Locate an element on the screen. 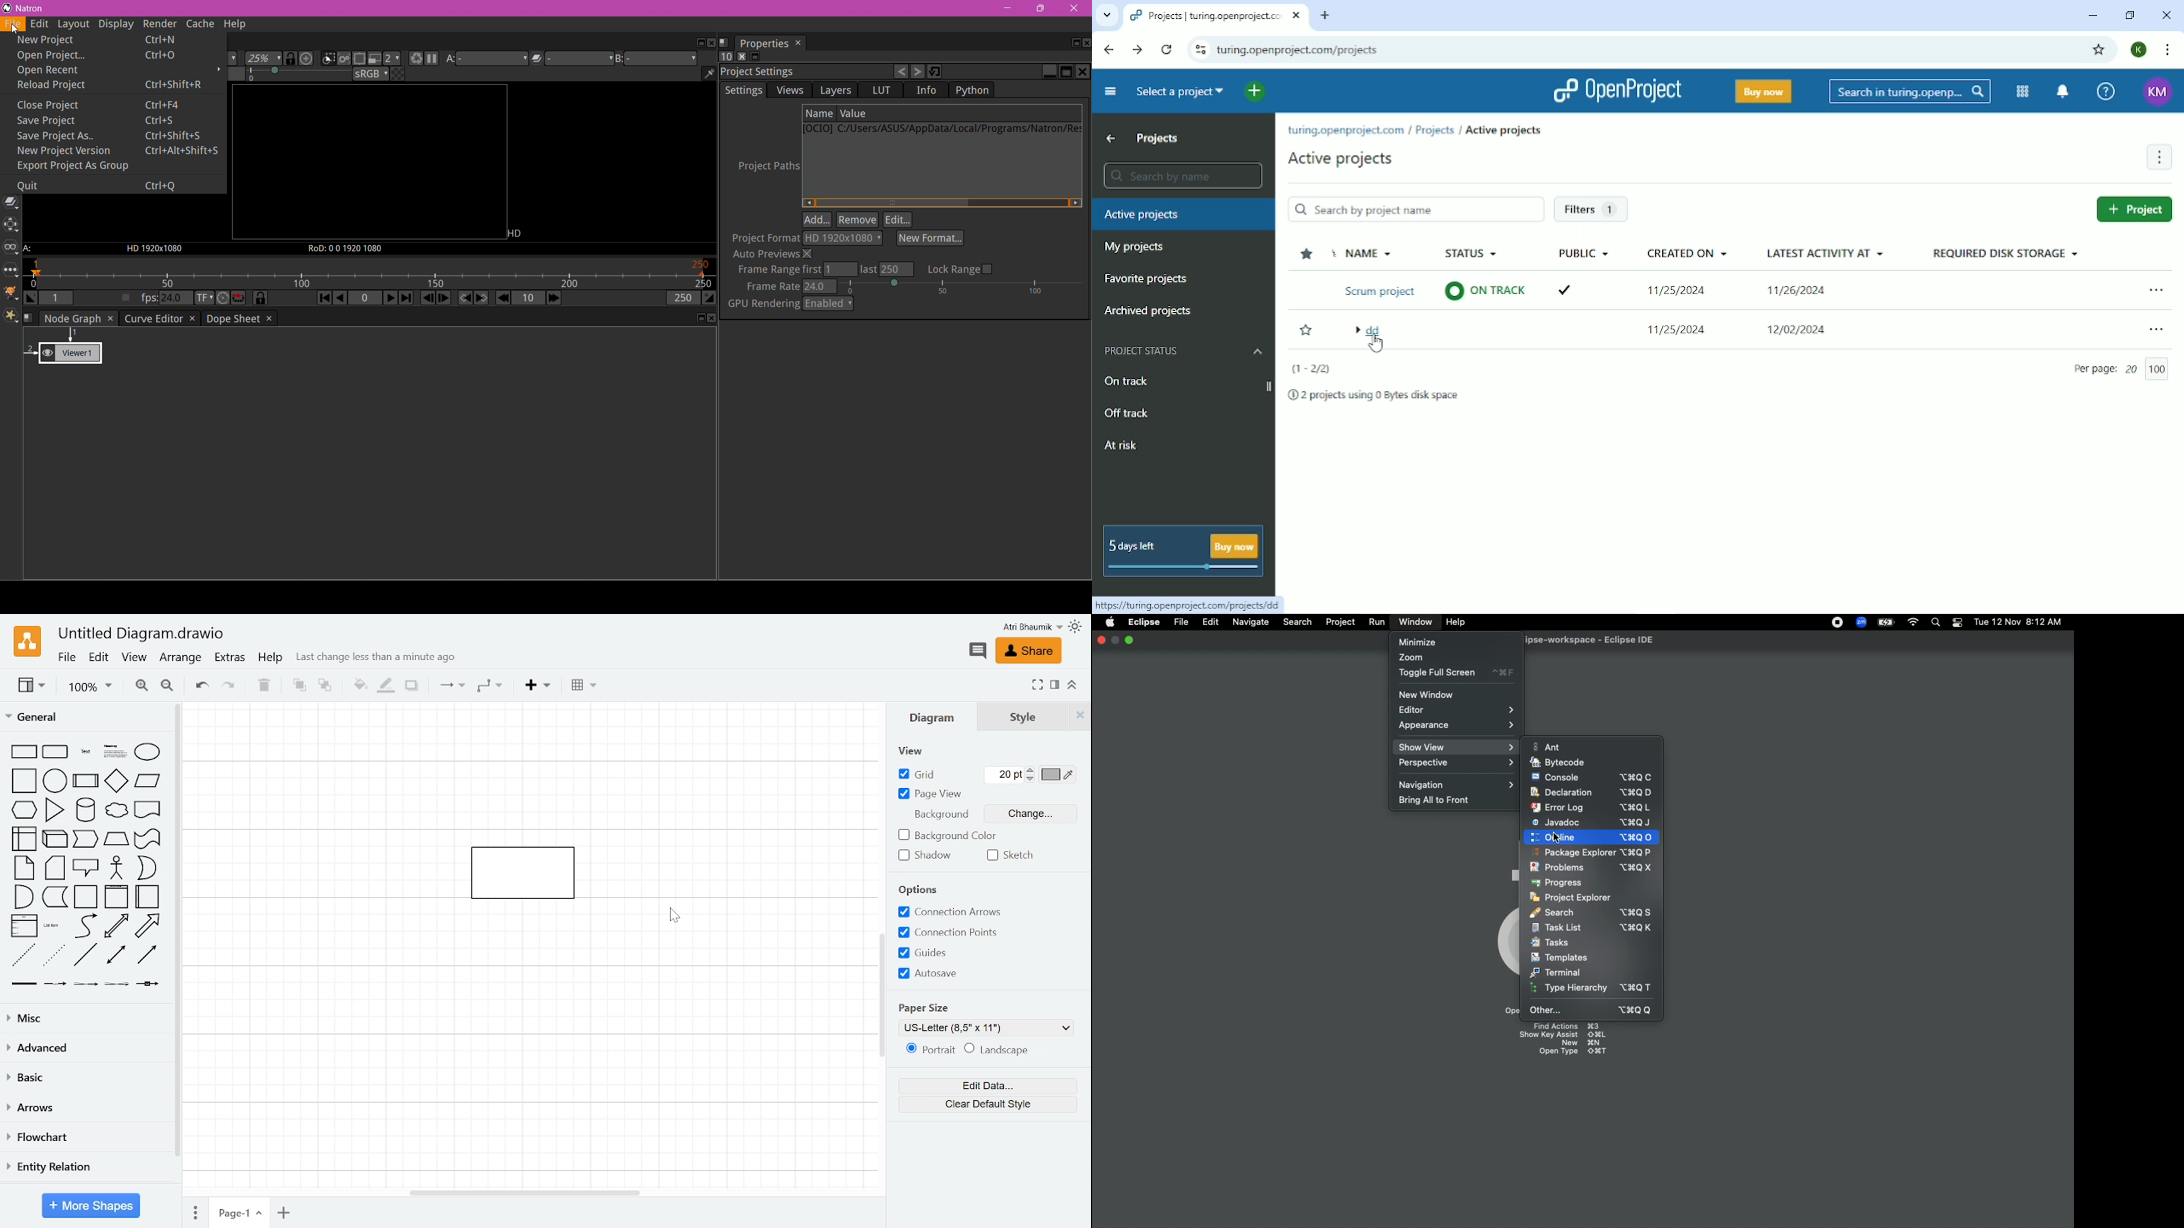  Add project is located at coordinates (2135, 210).